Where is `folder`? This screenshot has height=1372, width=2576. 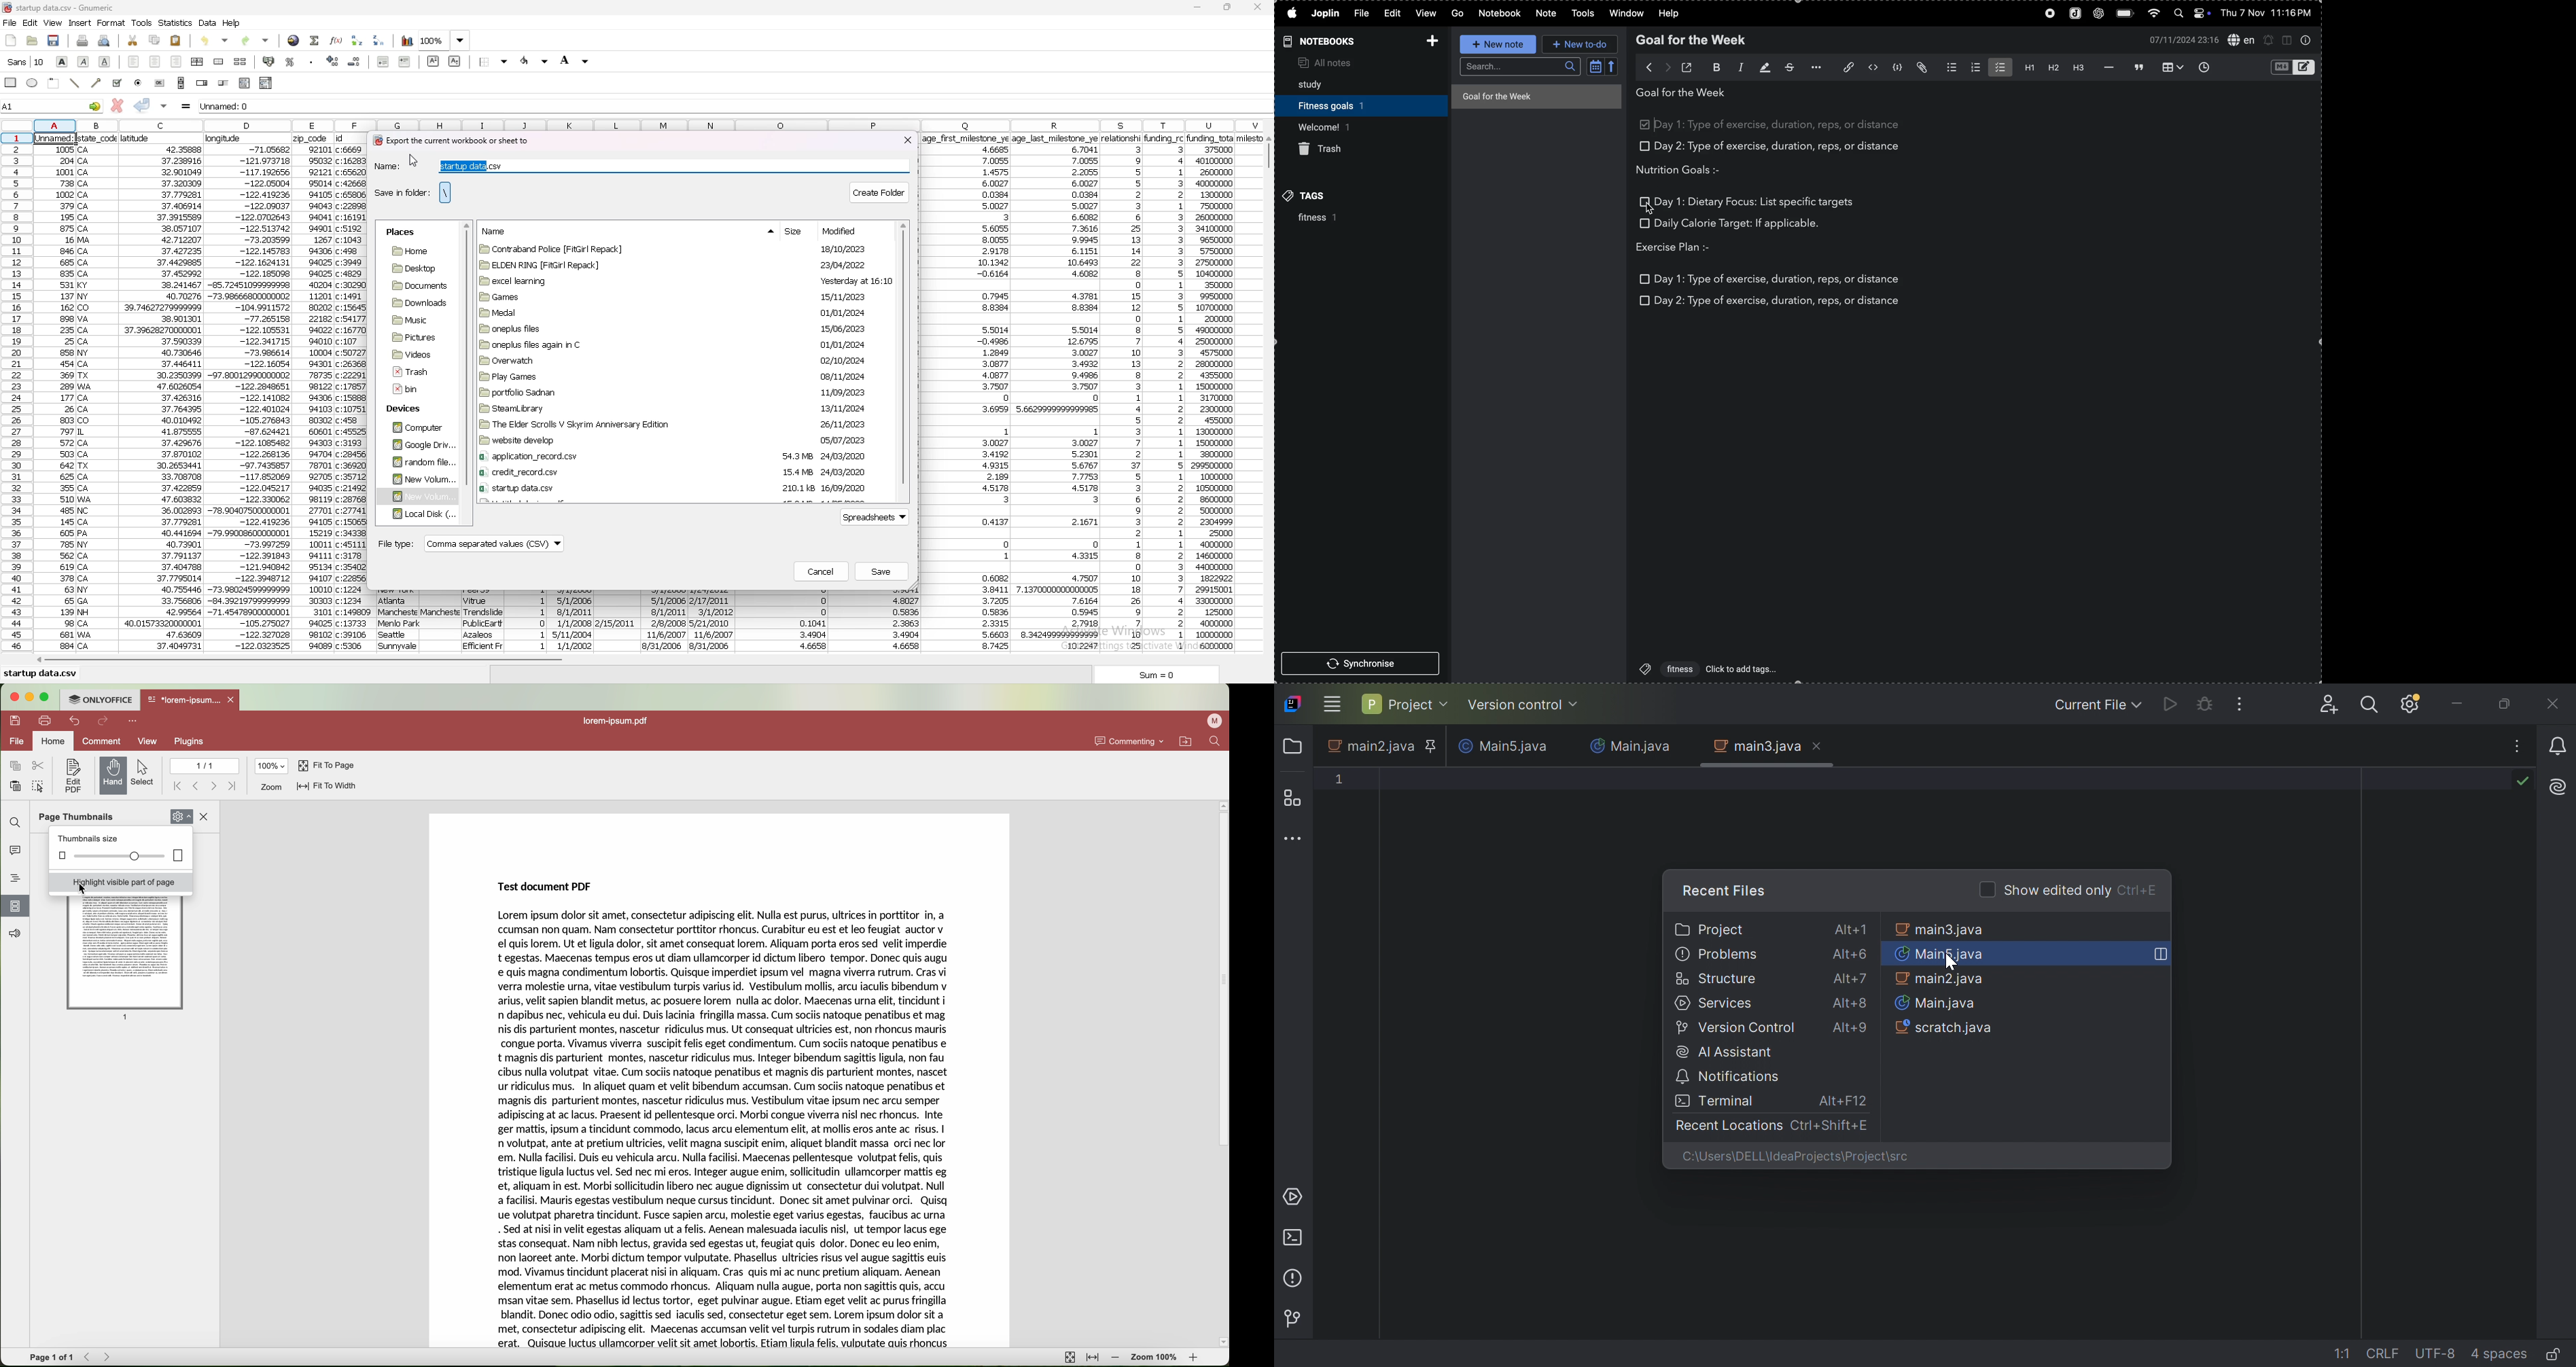
folder is located at coordinates (679, 408).